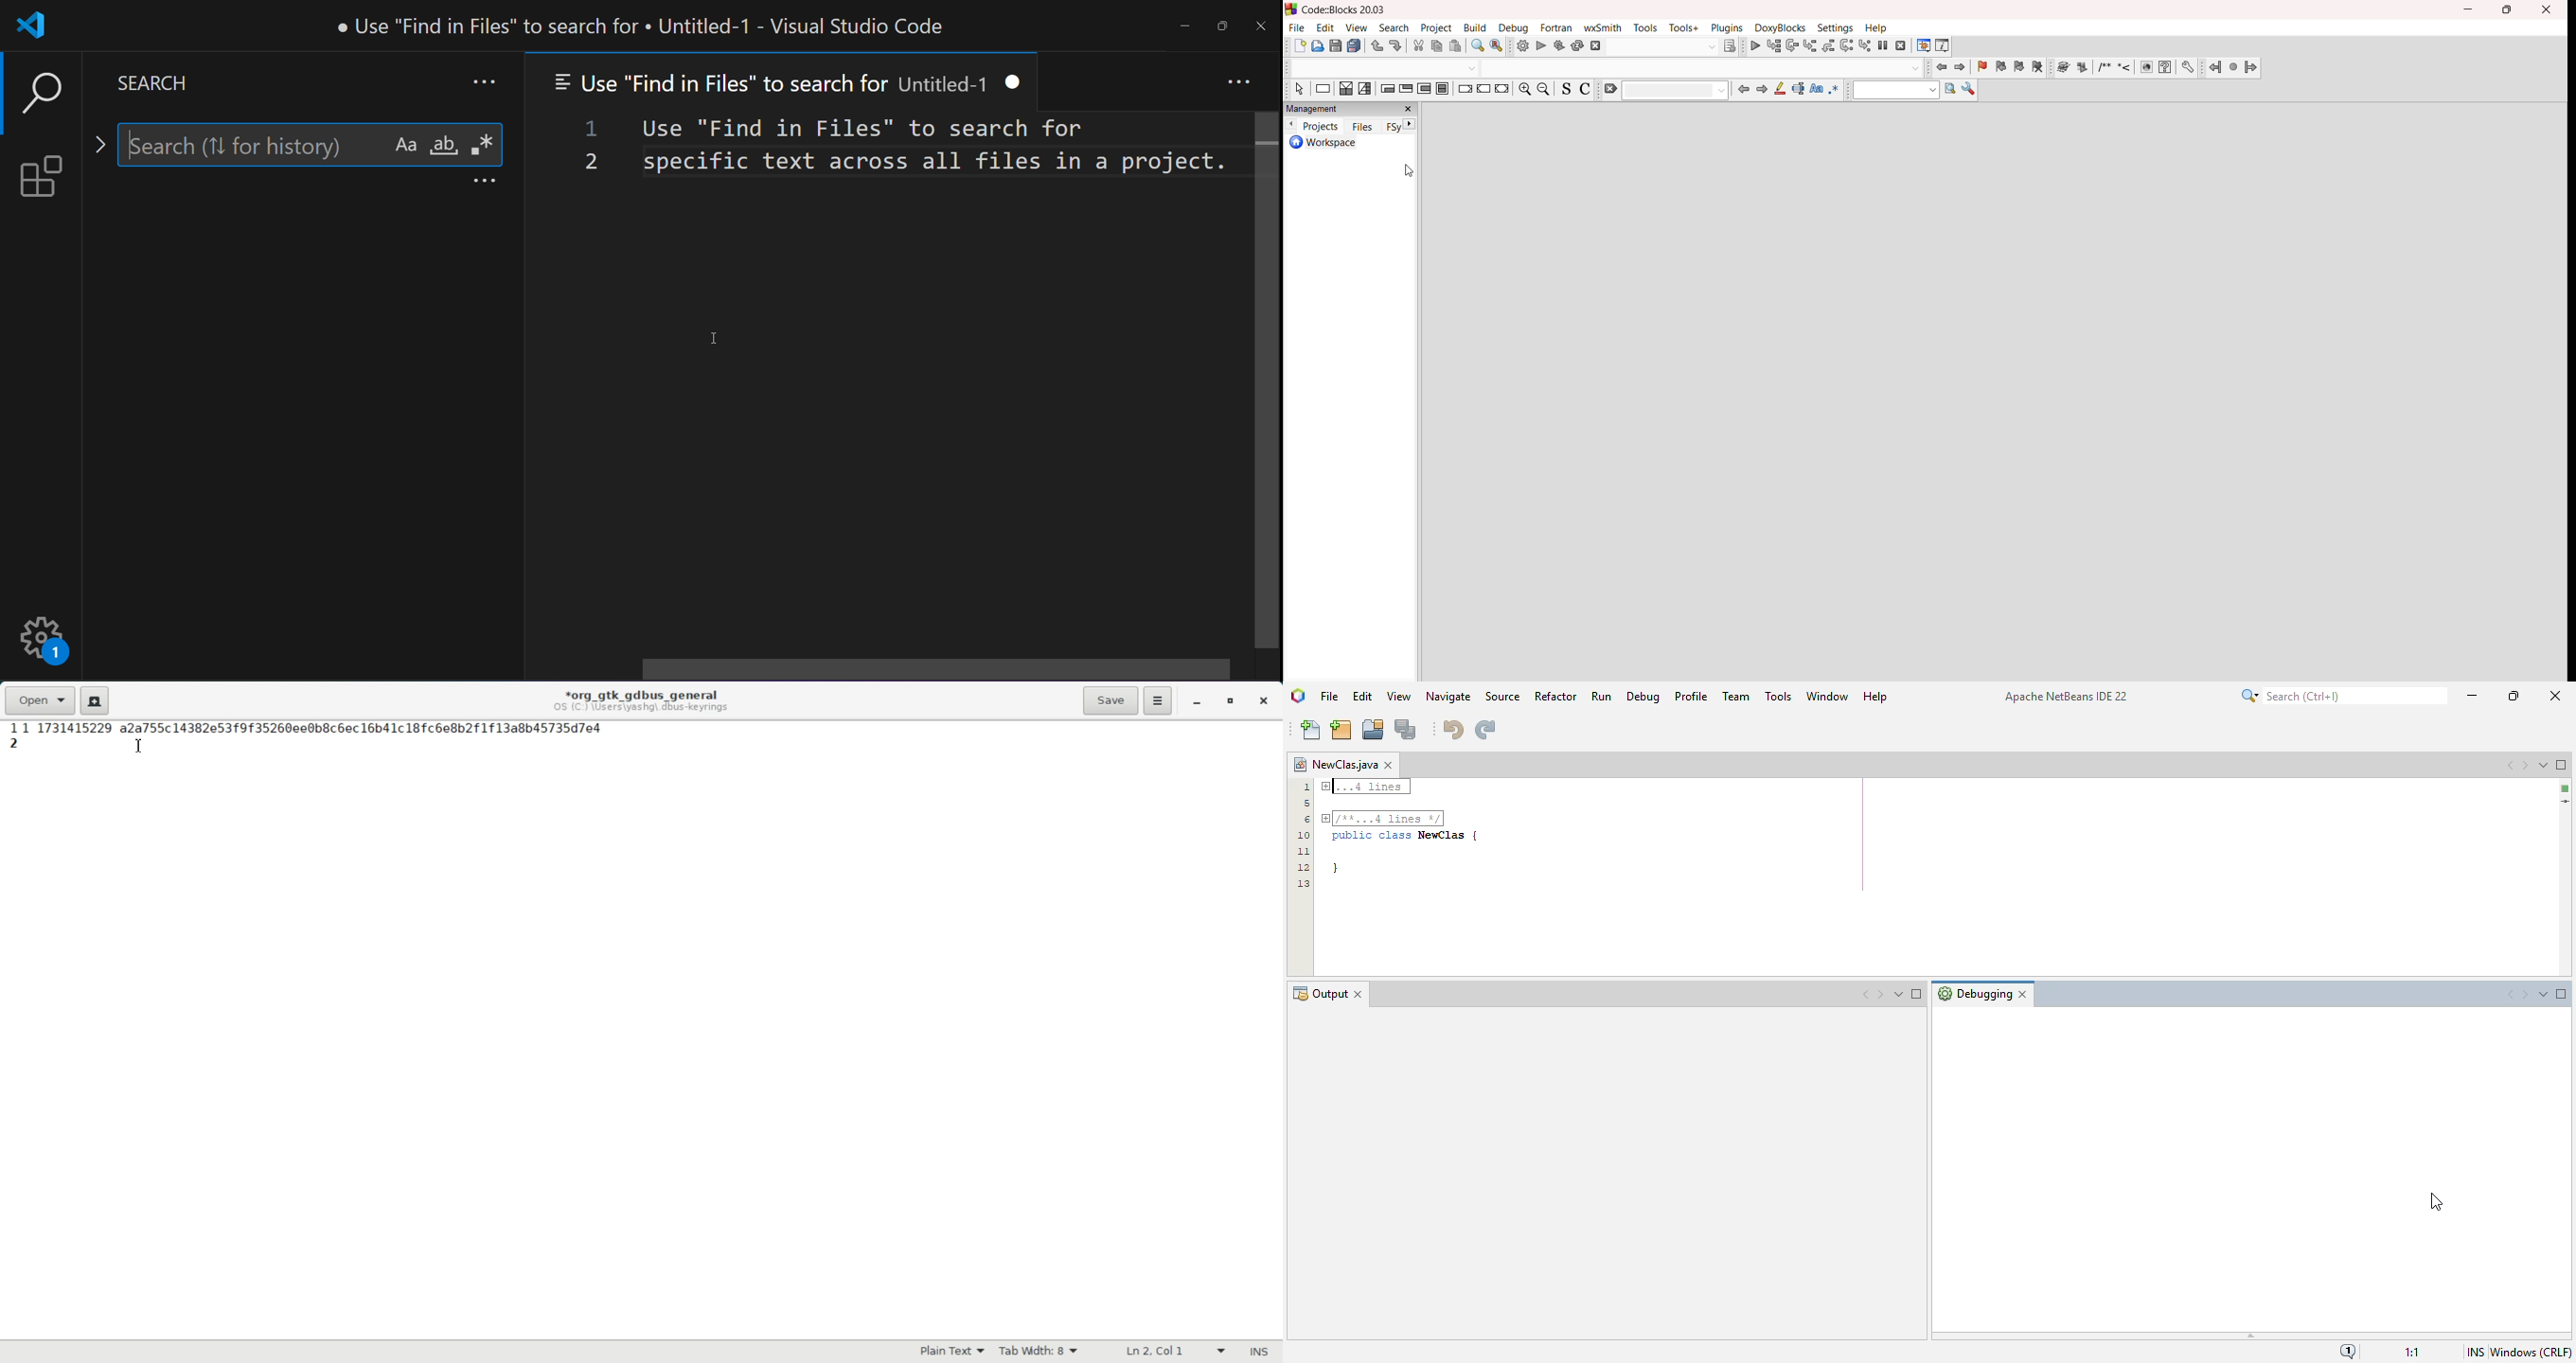 This screenshot has height=1372, width=2576. I want to click on replace, so click(1498, 46).